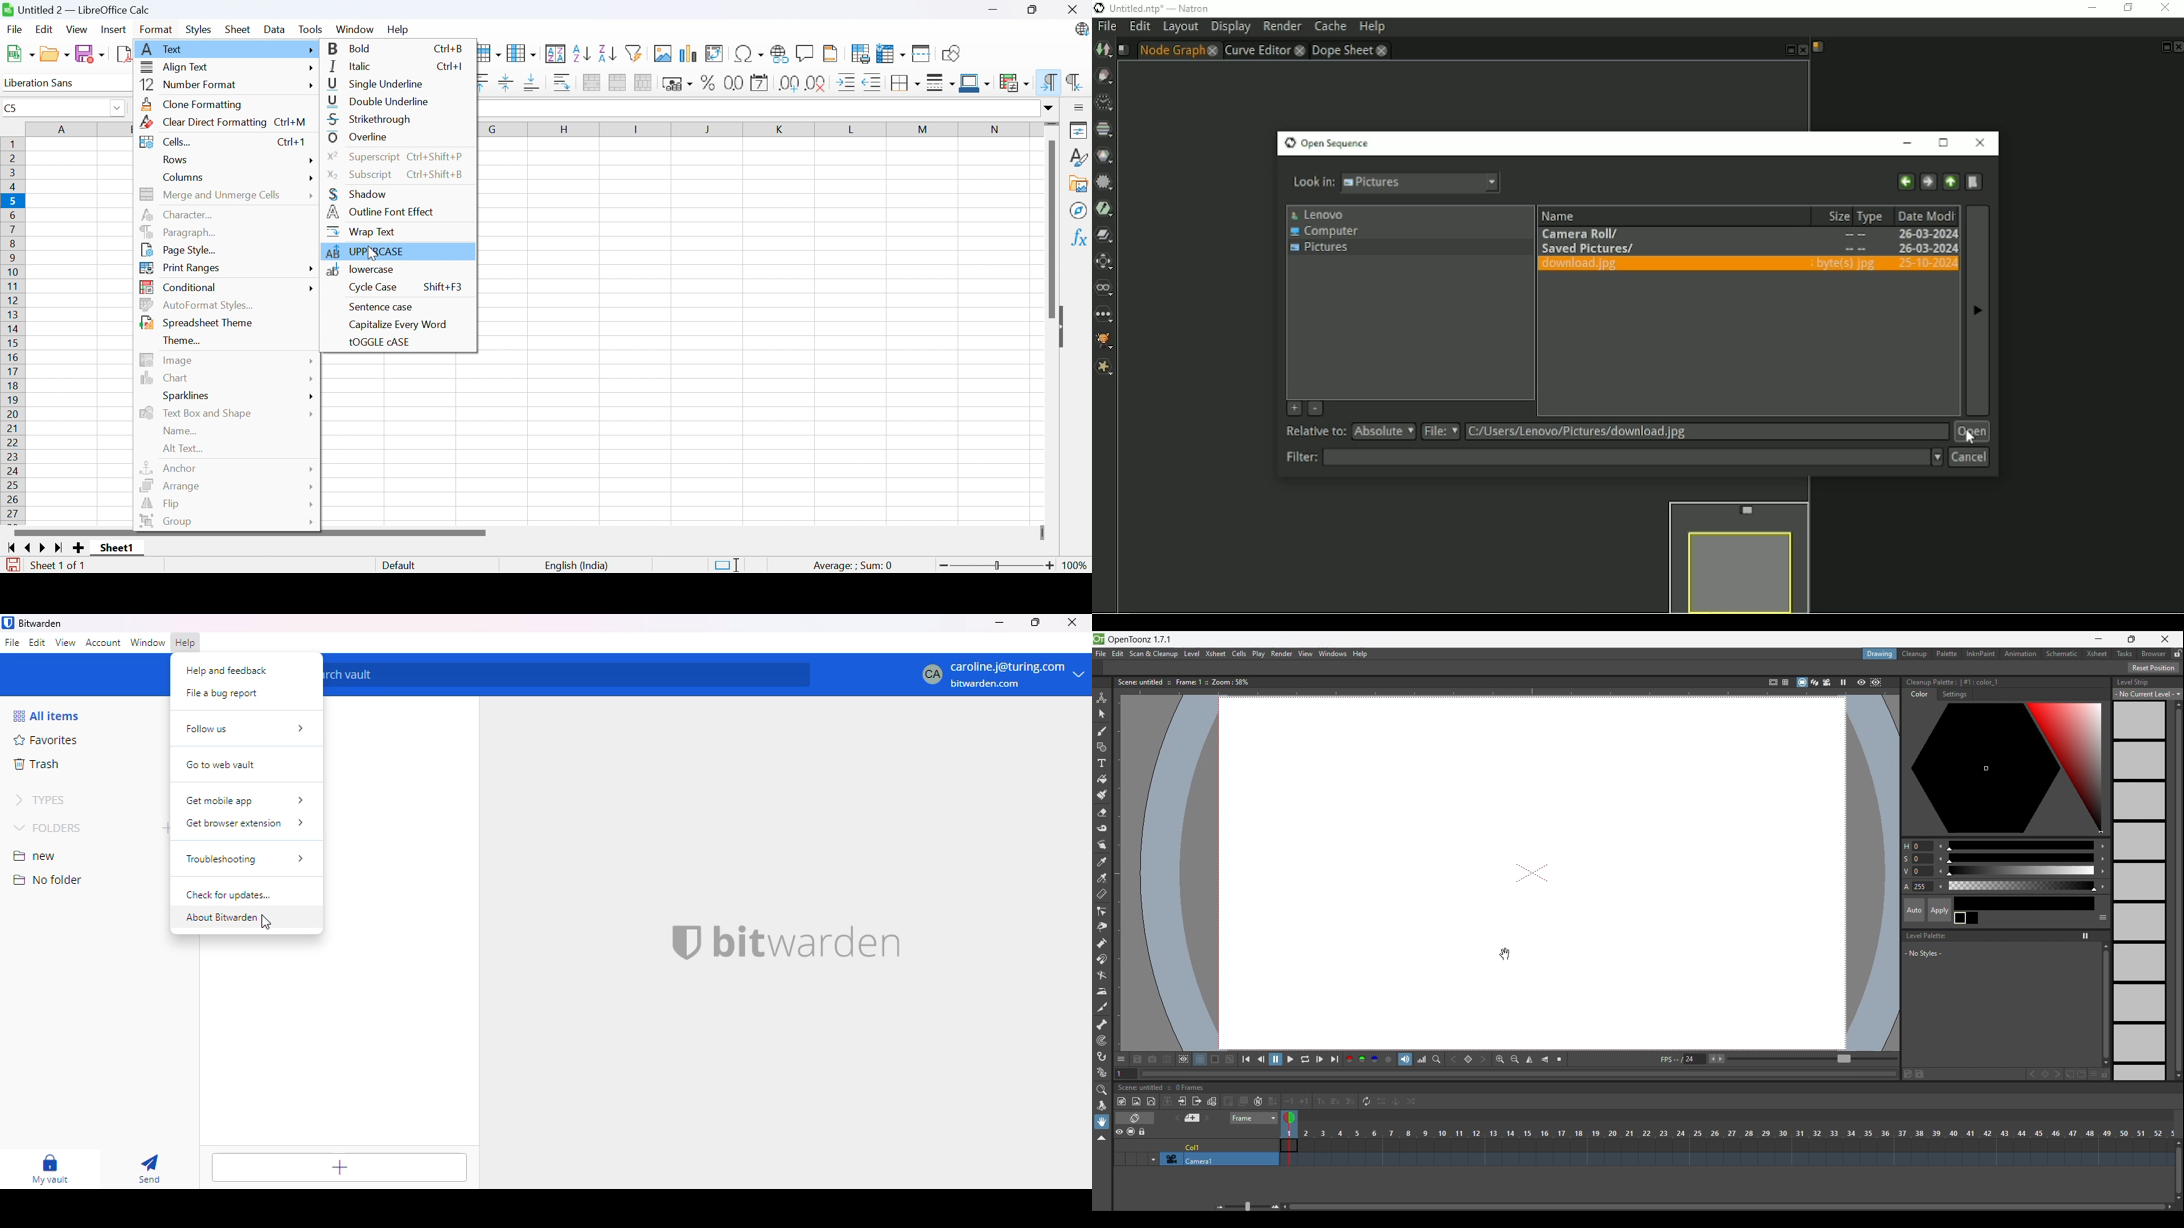 The image size is (2184, 1232). Describe the element at coordinates (199, 30) in the screenshot. I see `Styles` at that location.